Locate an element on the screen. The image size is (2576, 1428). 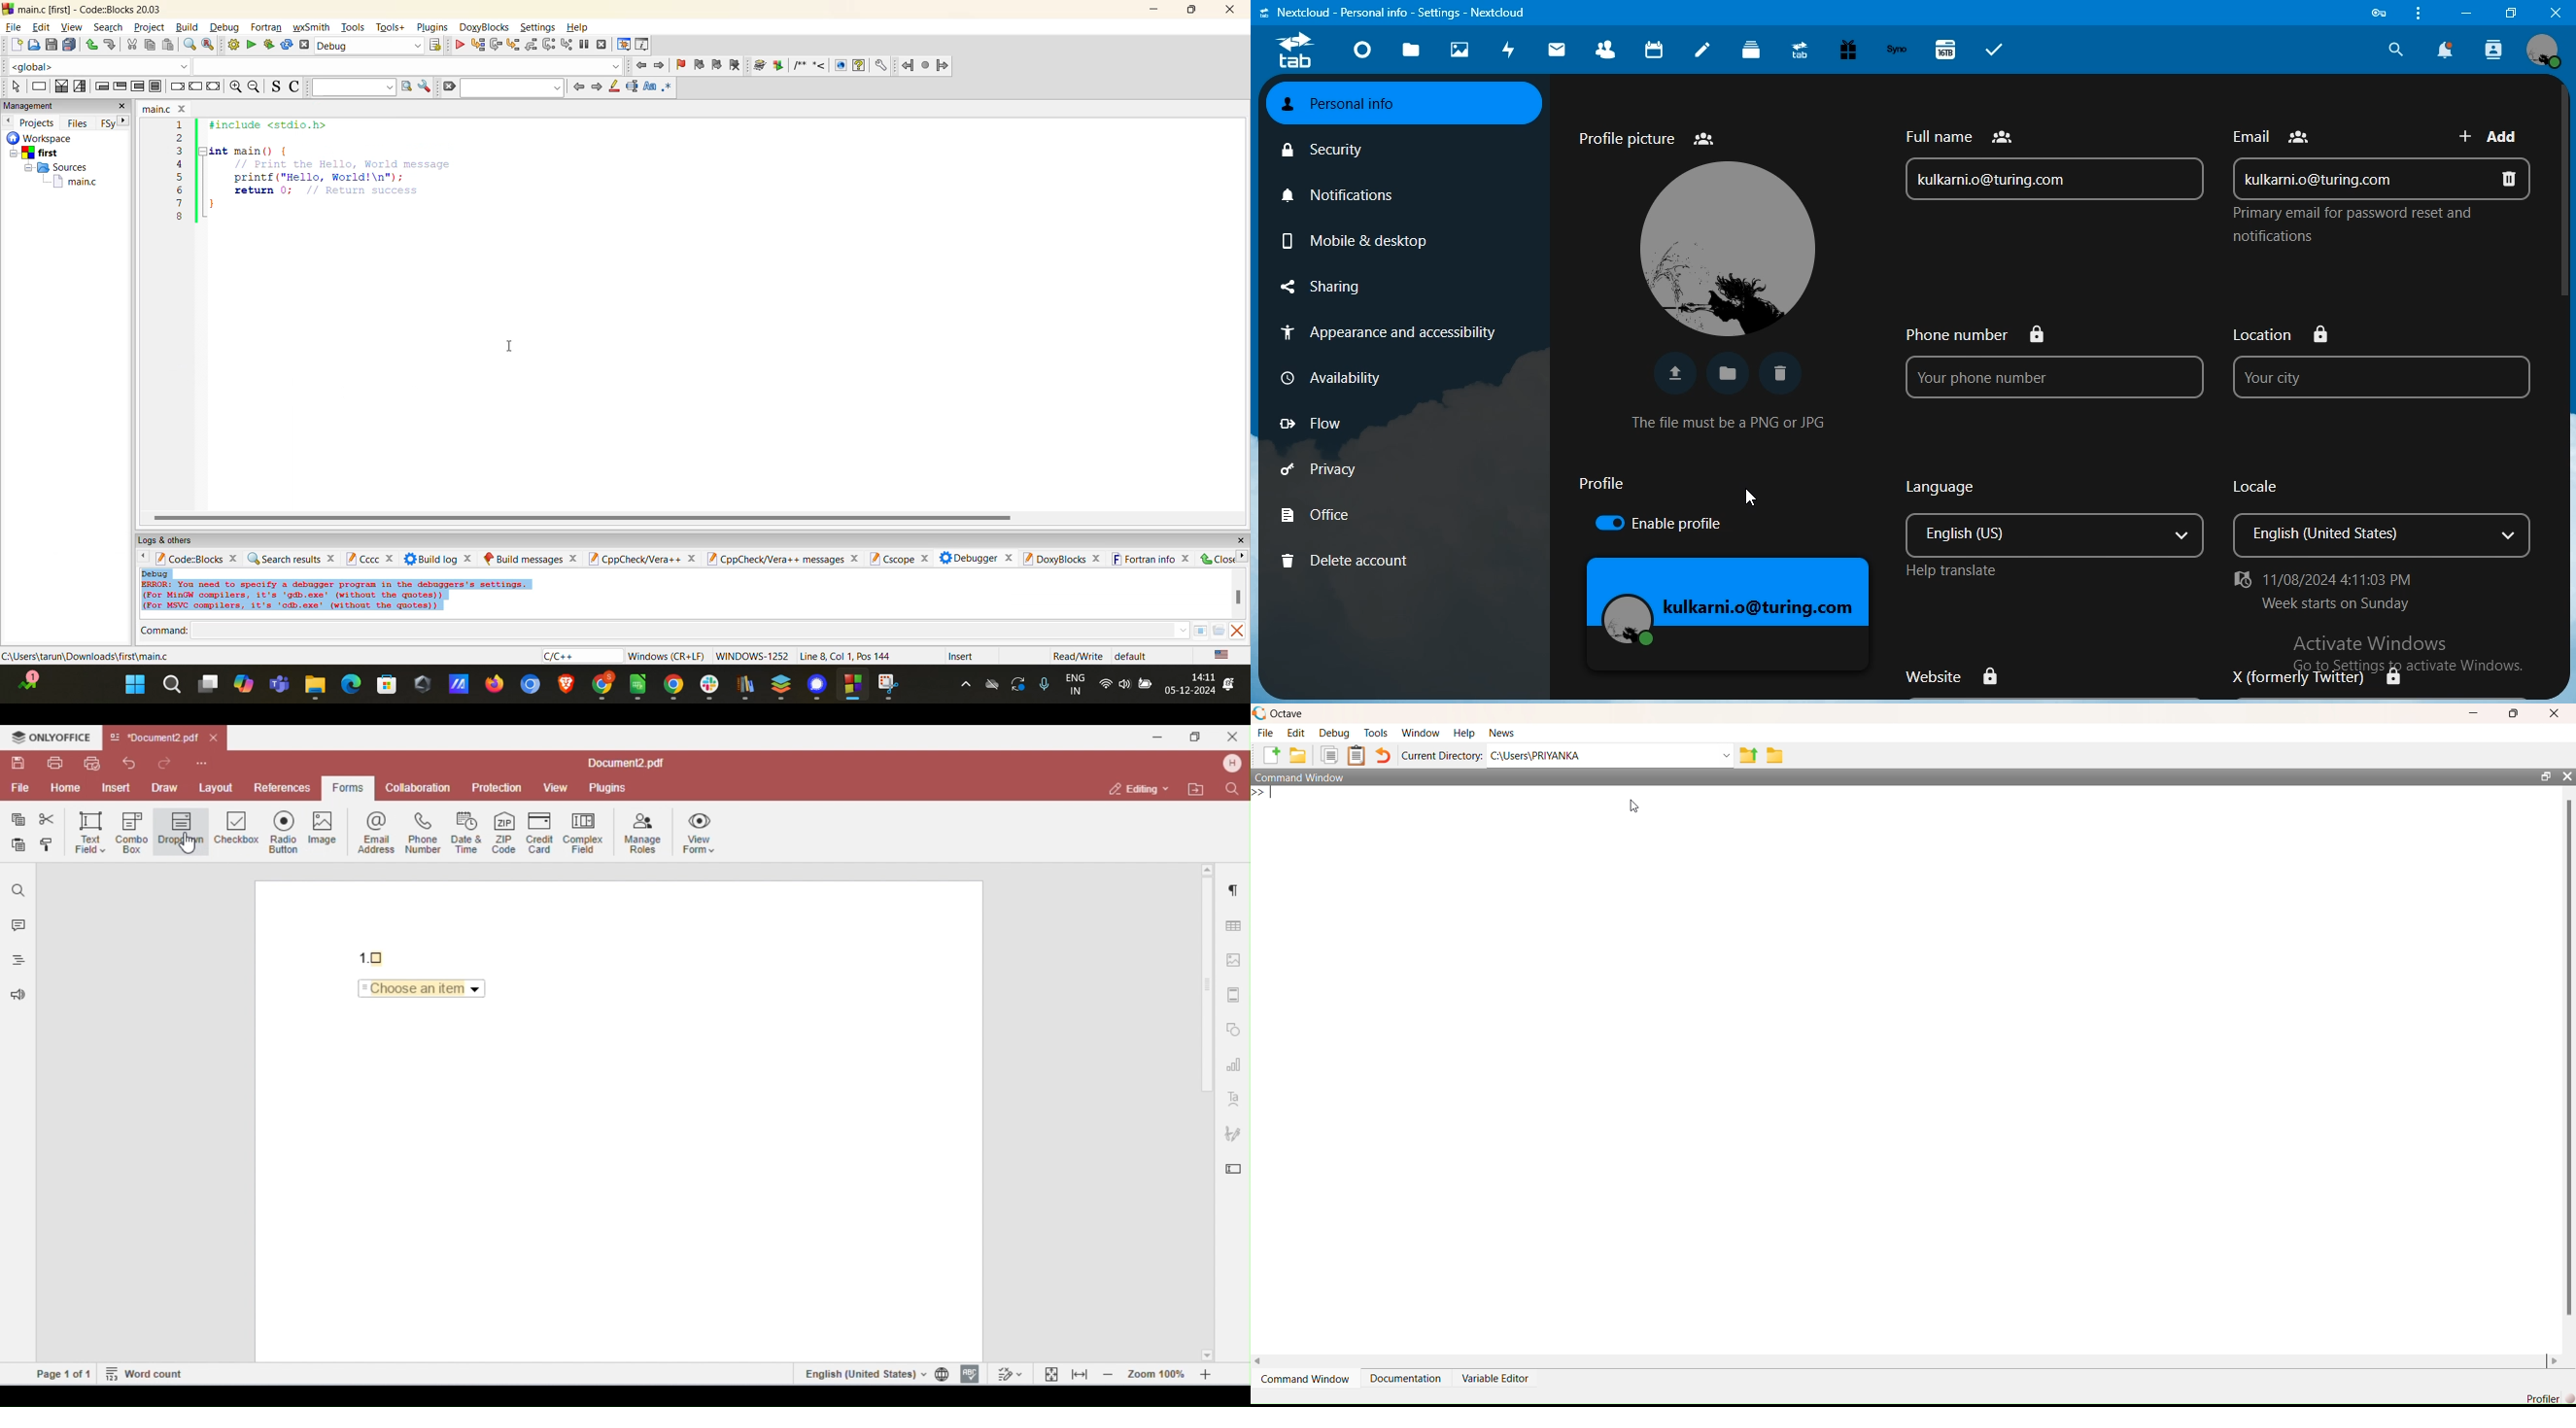
text to search is located at coordinates (354, 87).